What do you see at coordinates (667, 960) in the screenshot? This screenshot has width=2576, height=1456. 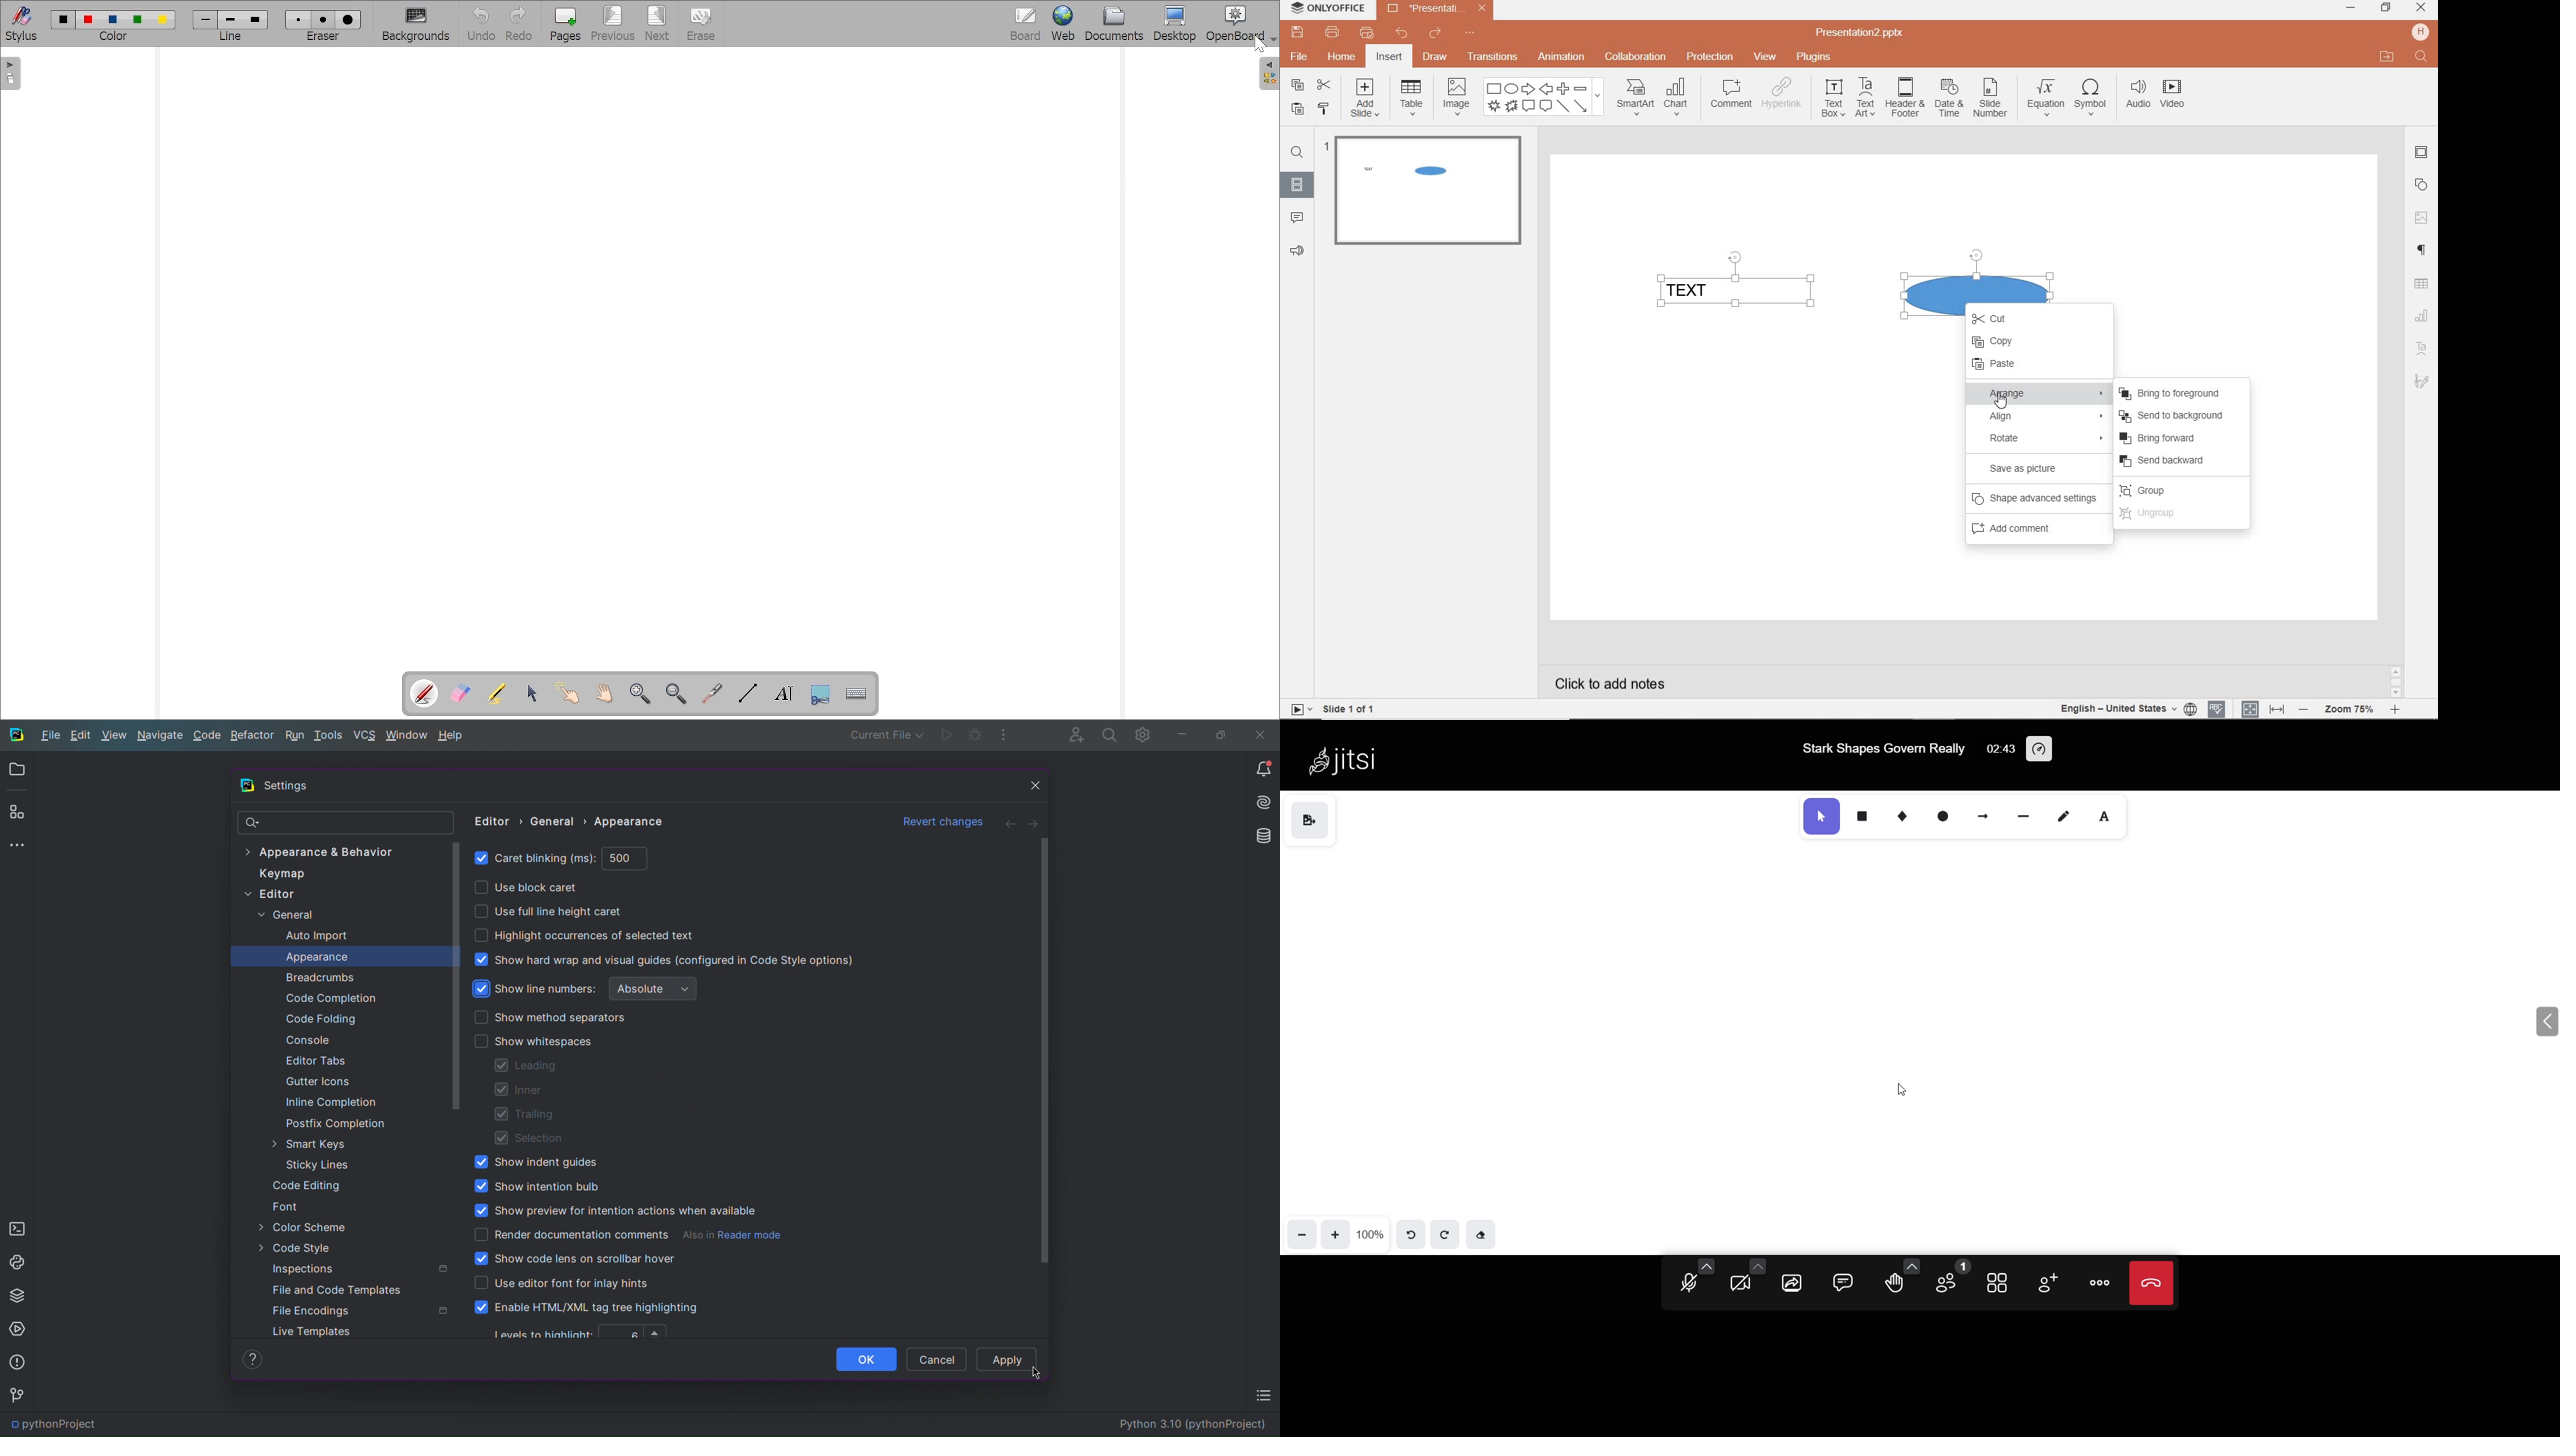 I see `Show hard wrap and visual guides` at bounding box center [667, 960].